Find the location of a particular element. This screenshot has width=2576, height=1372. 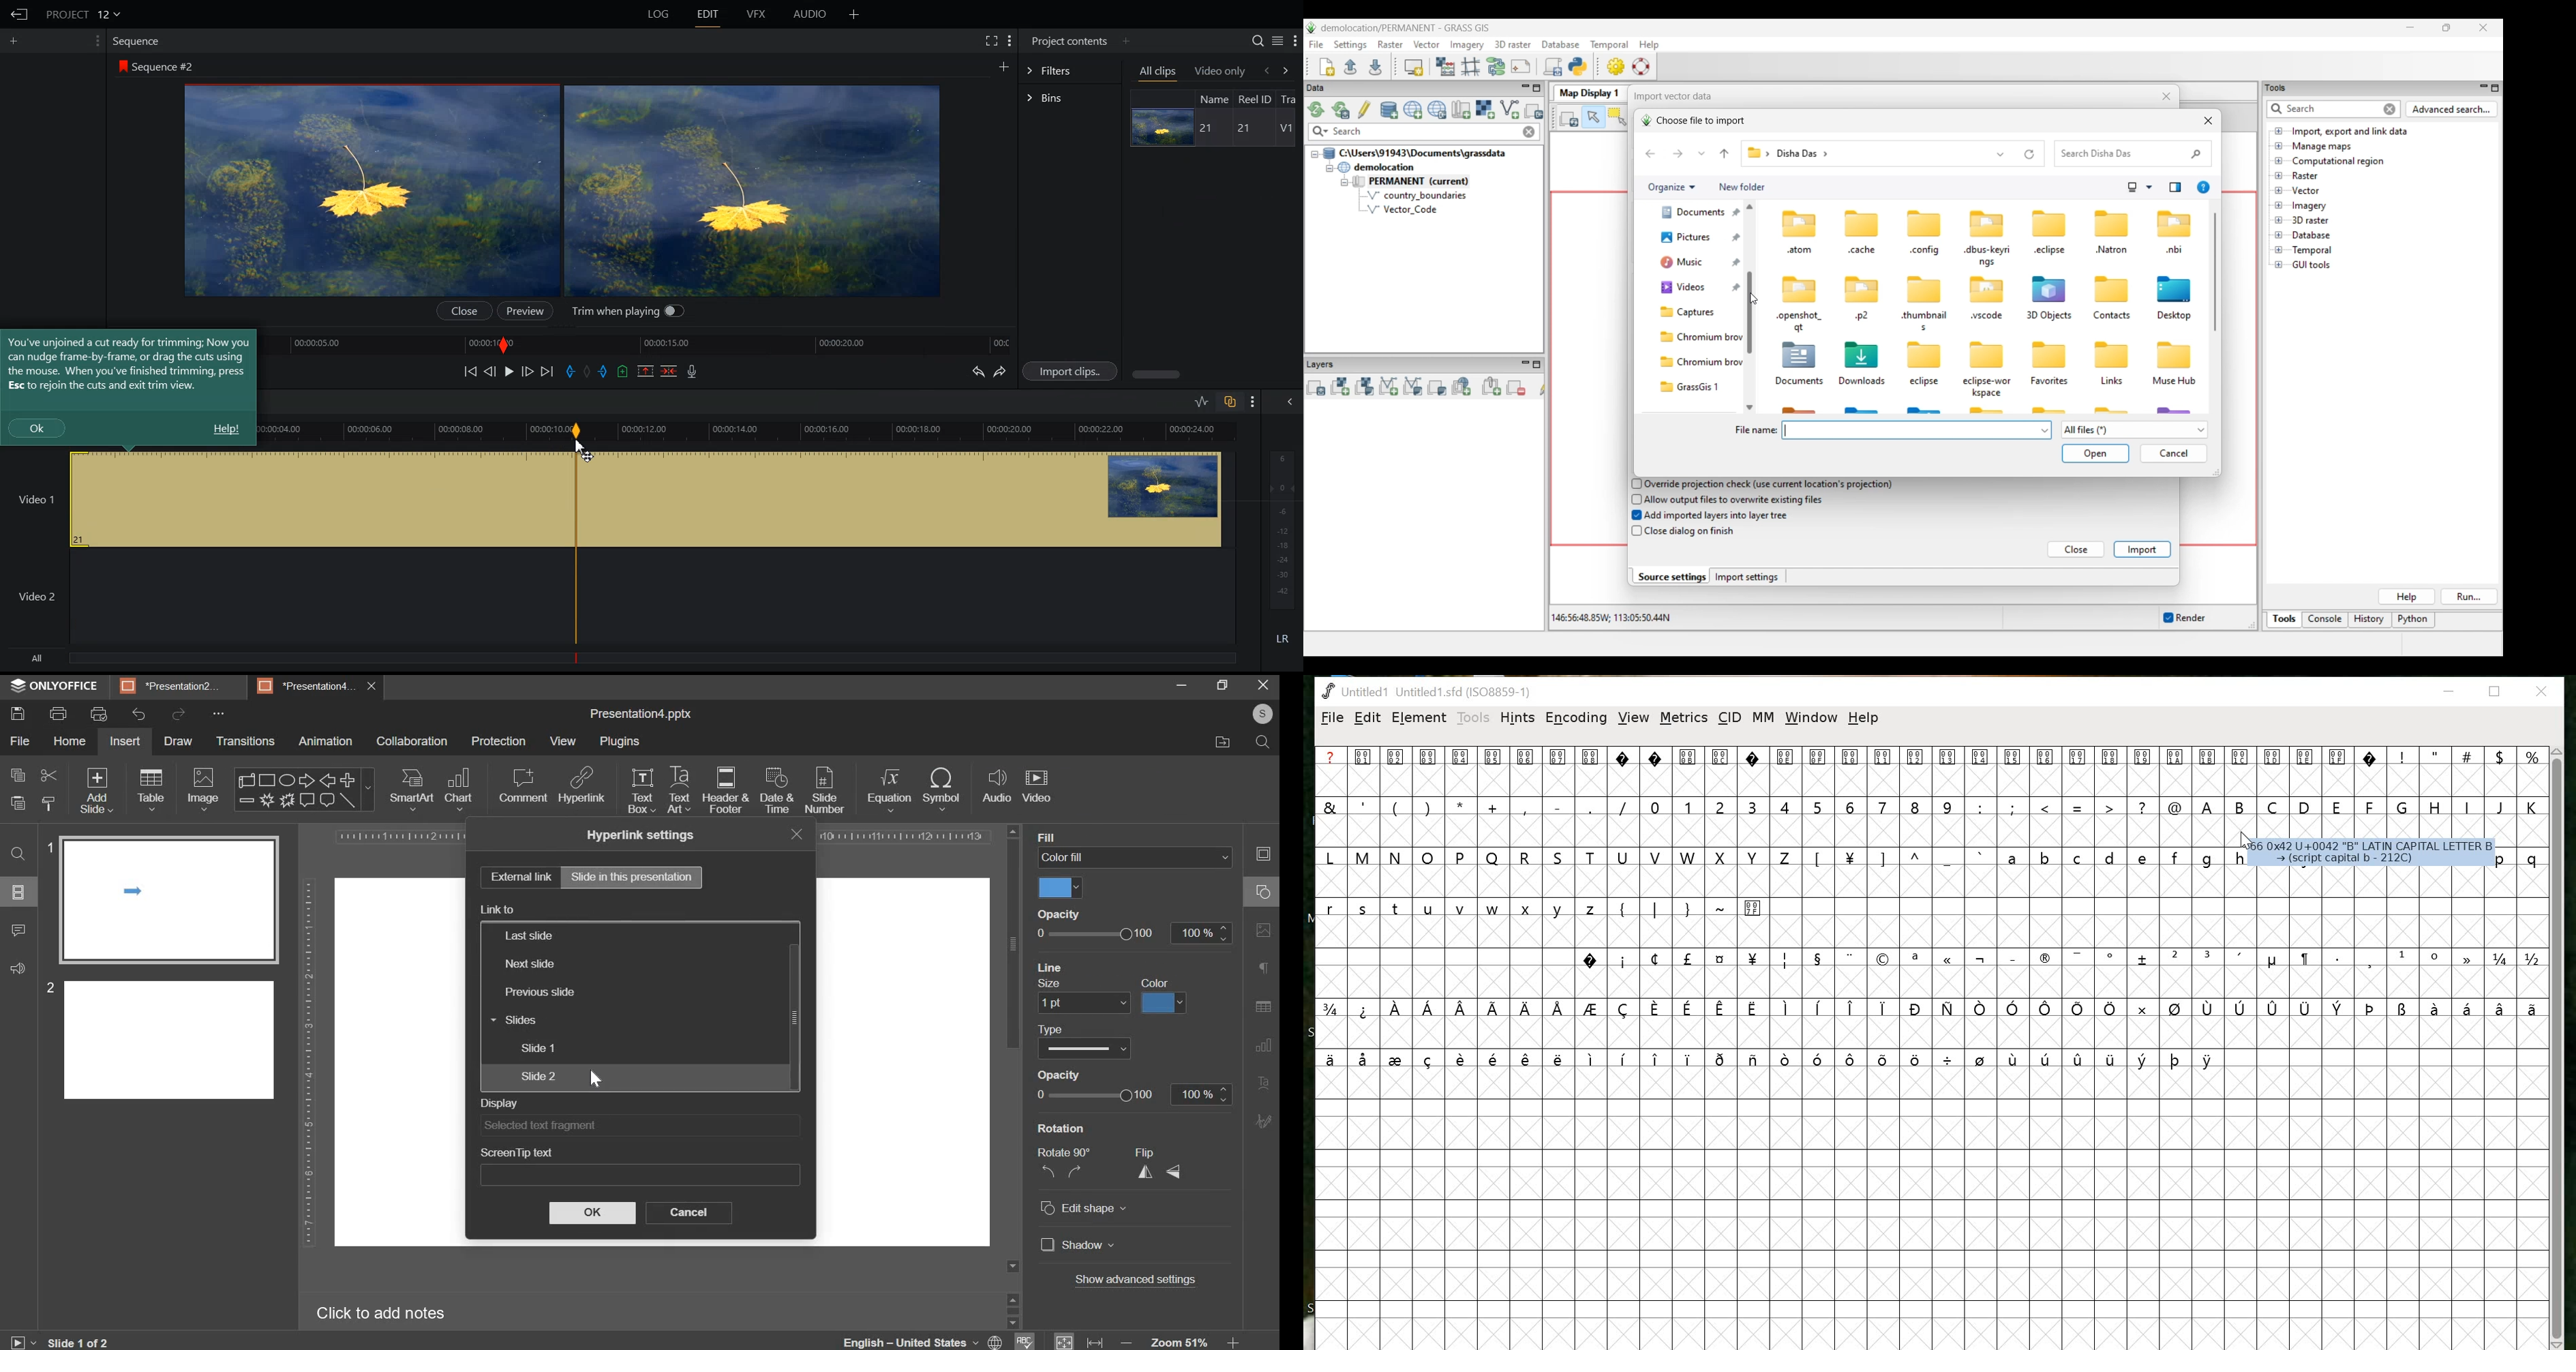

Horizontal Scroll bar is located at coordinates (1214, 375).